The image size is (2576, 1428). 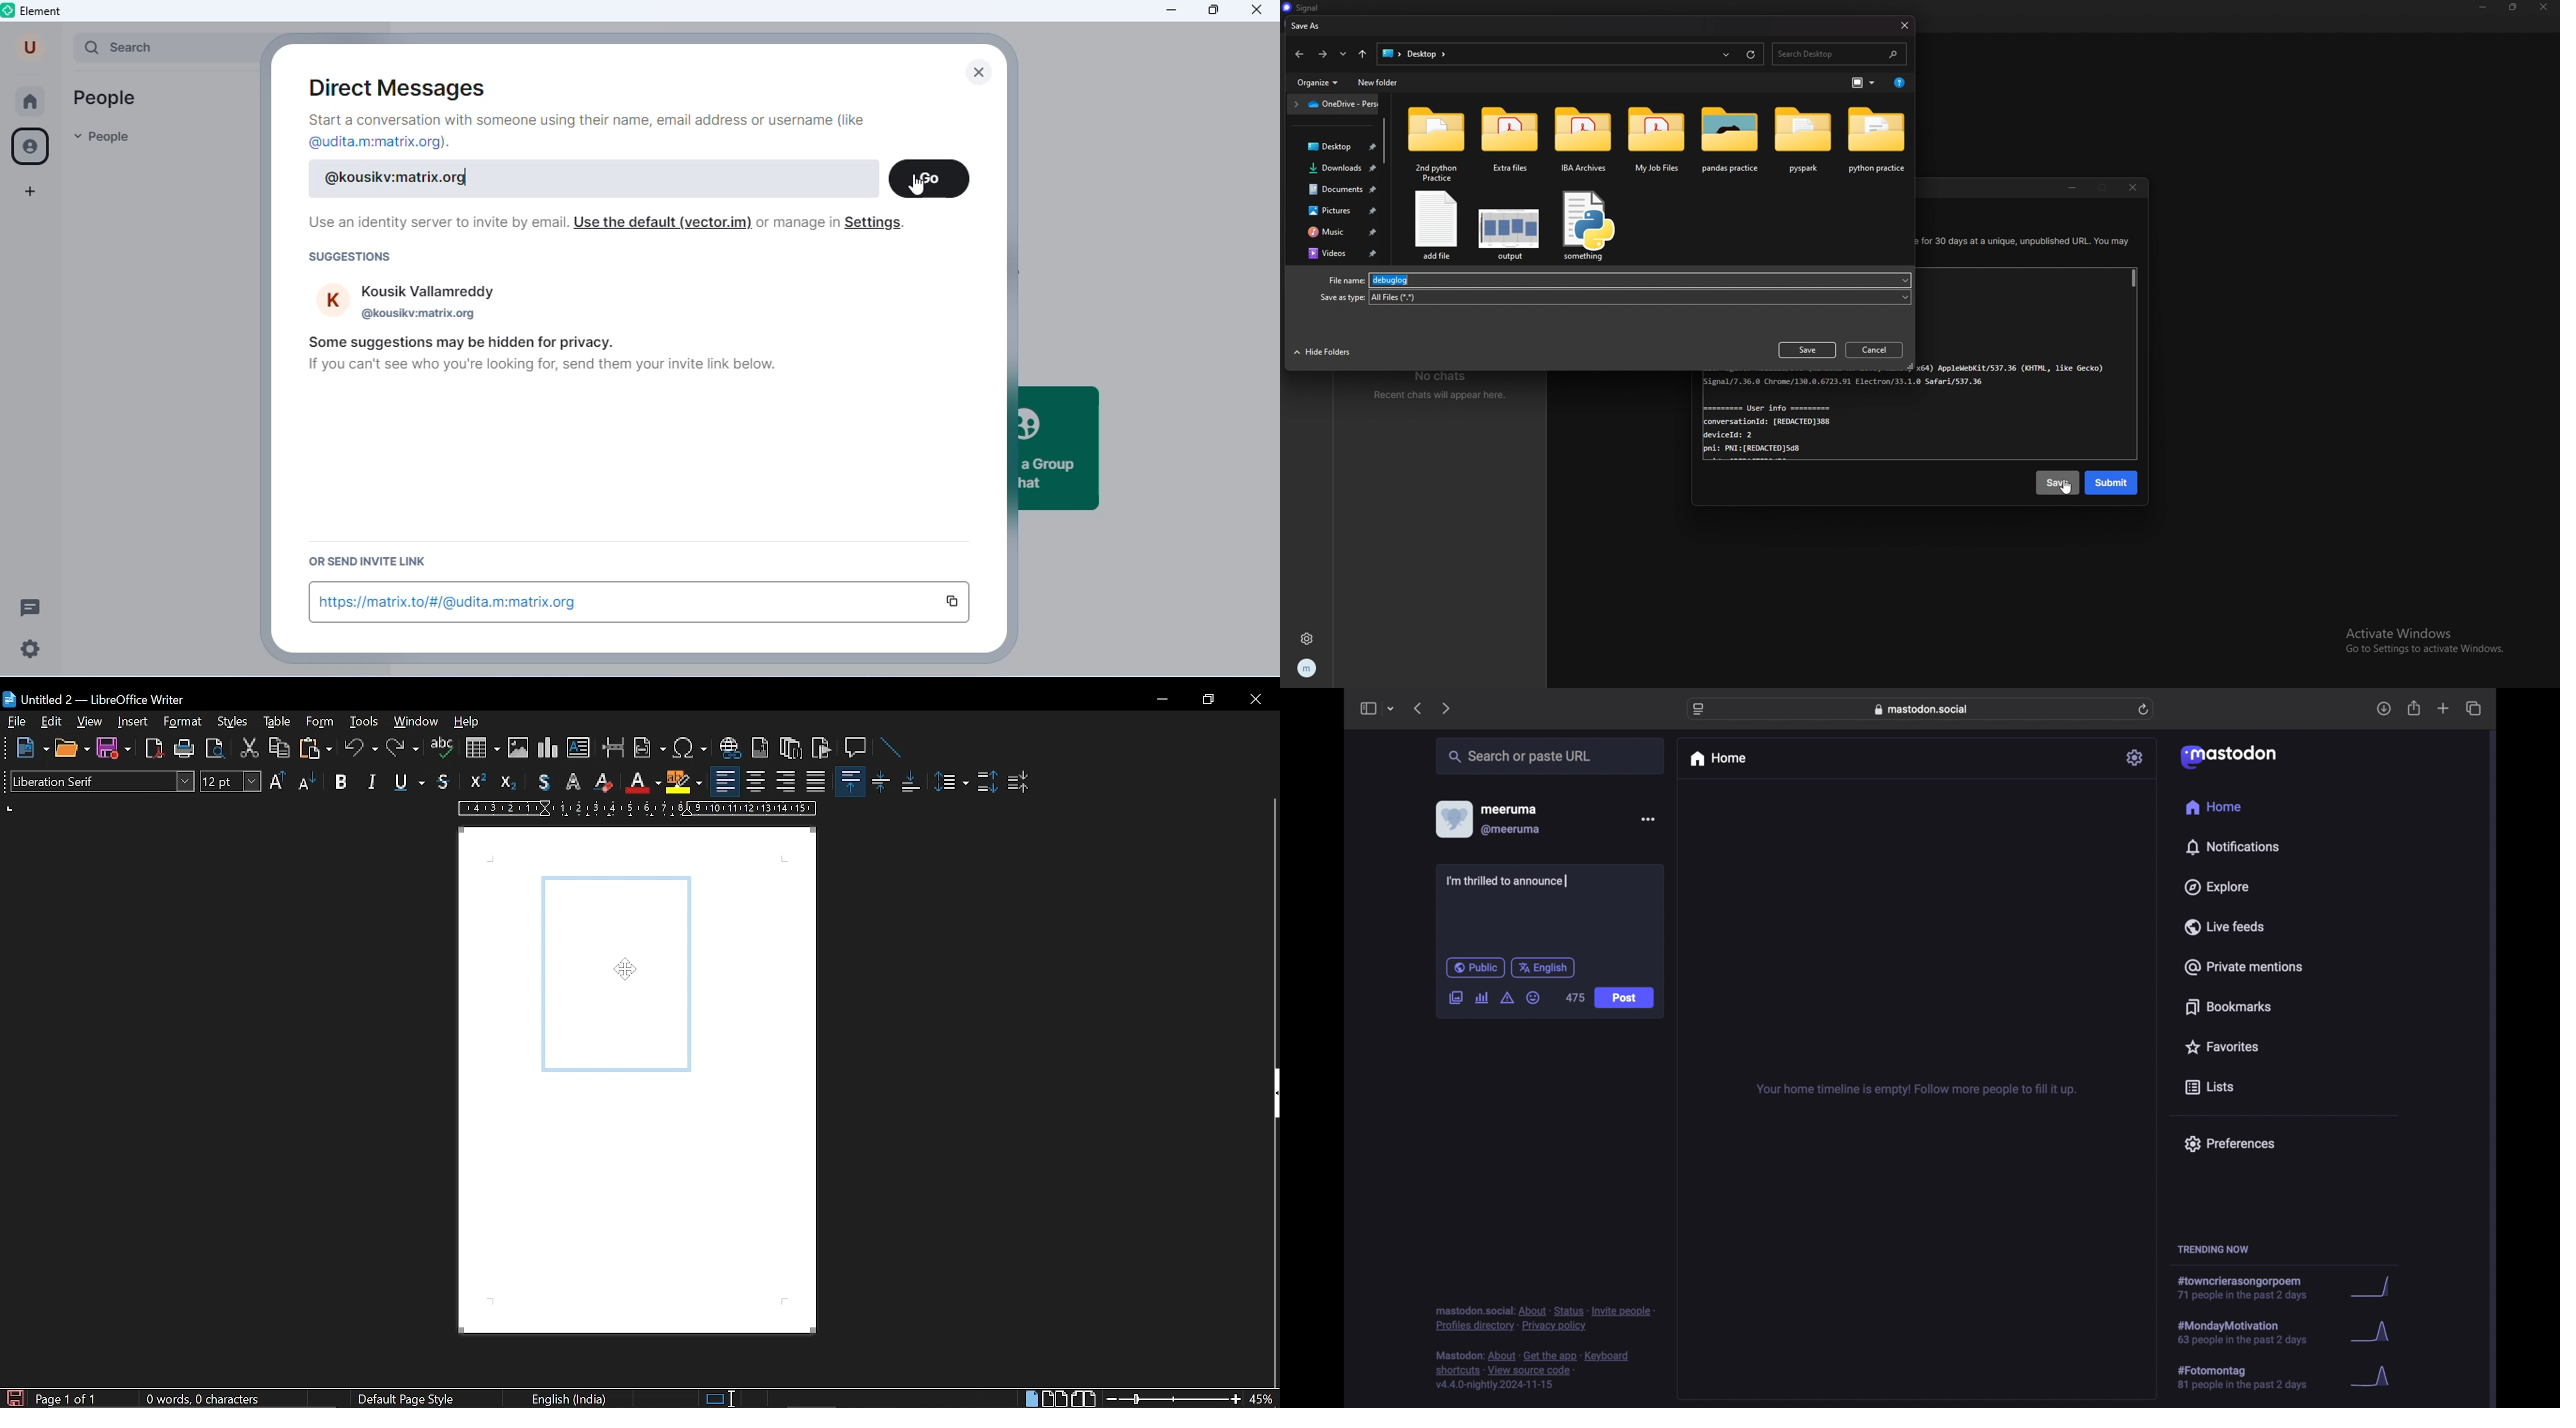 What do you see at coordinates (2232, 847) in the screenshot?
I see `notifications` at bounding box center [2232, 847].